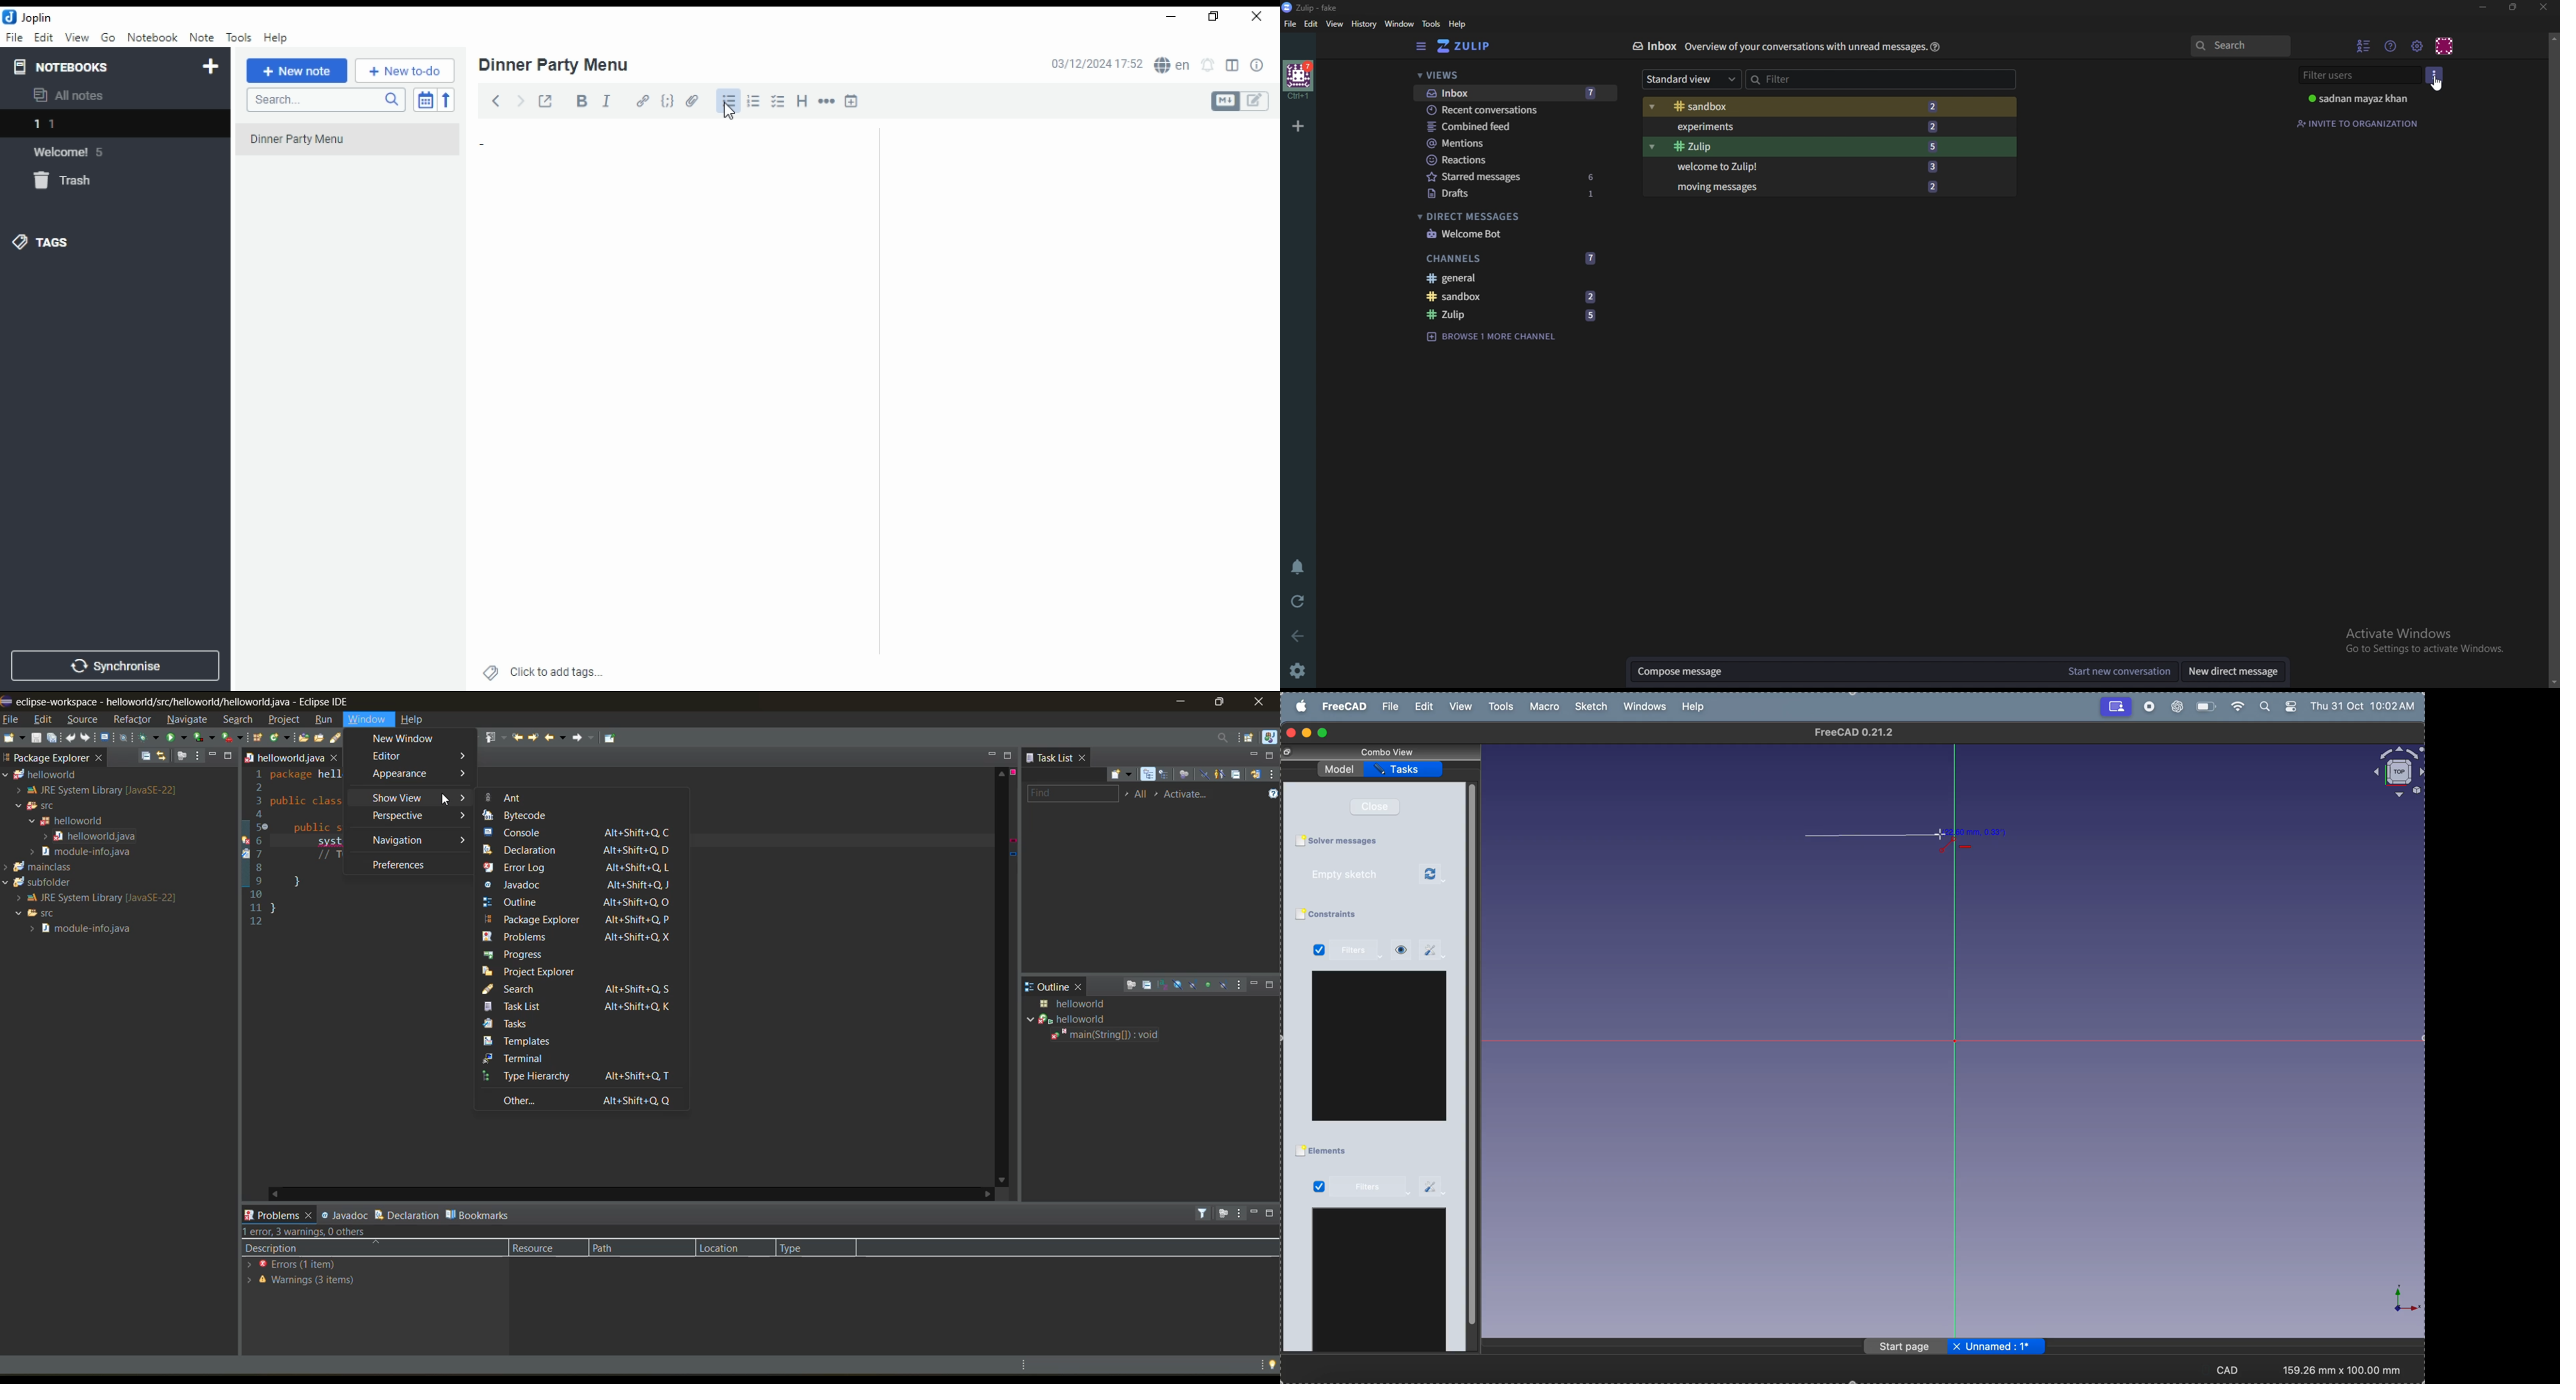 The width and height of the screenshot is (2576, 1400). What do you see at coordinates (1300, 841) in the screenshot?
I see `Checkbox` at bounding box center [1300, 841].